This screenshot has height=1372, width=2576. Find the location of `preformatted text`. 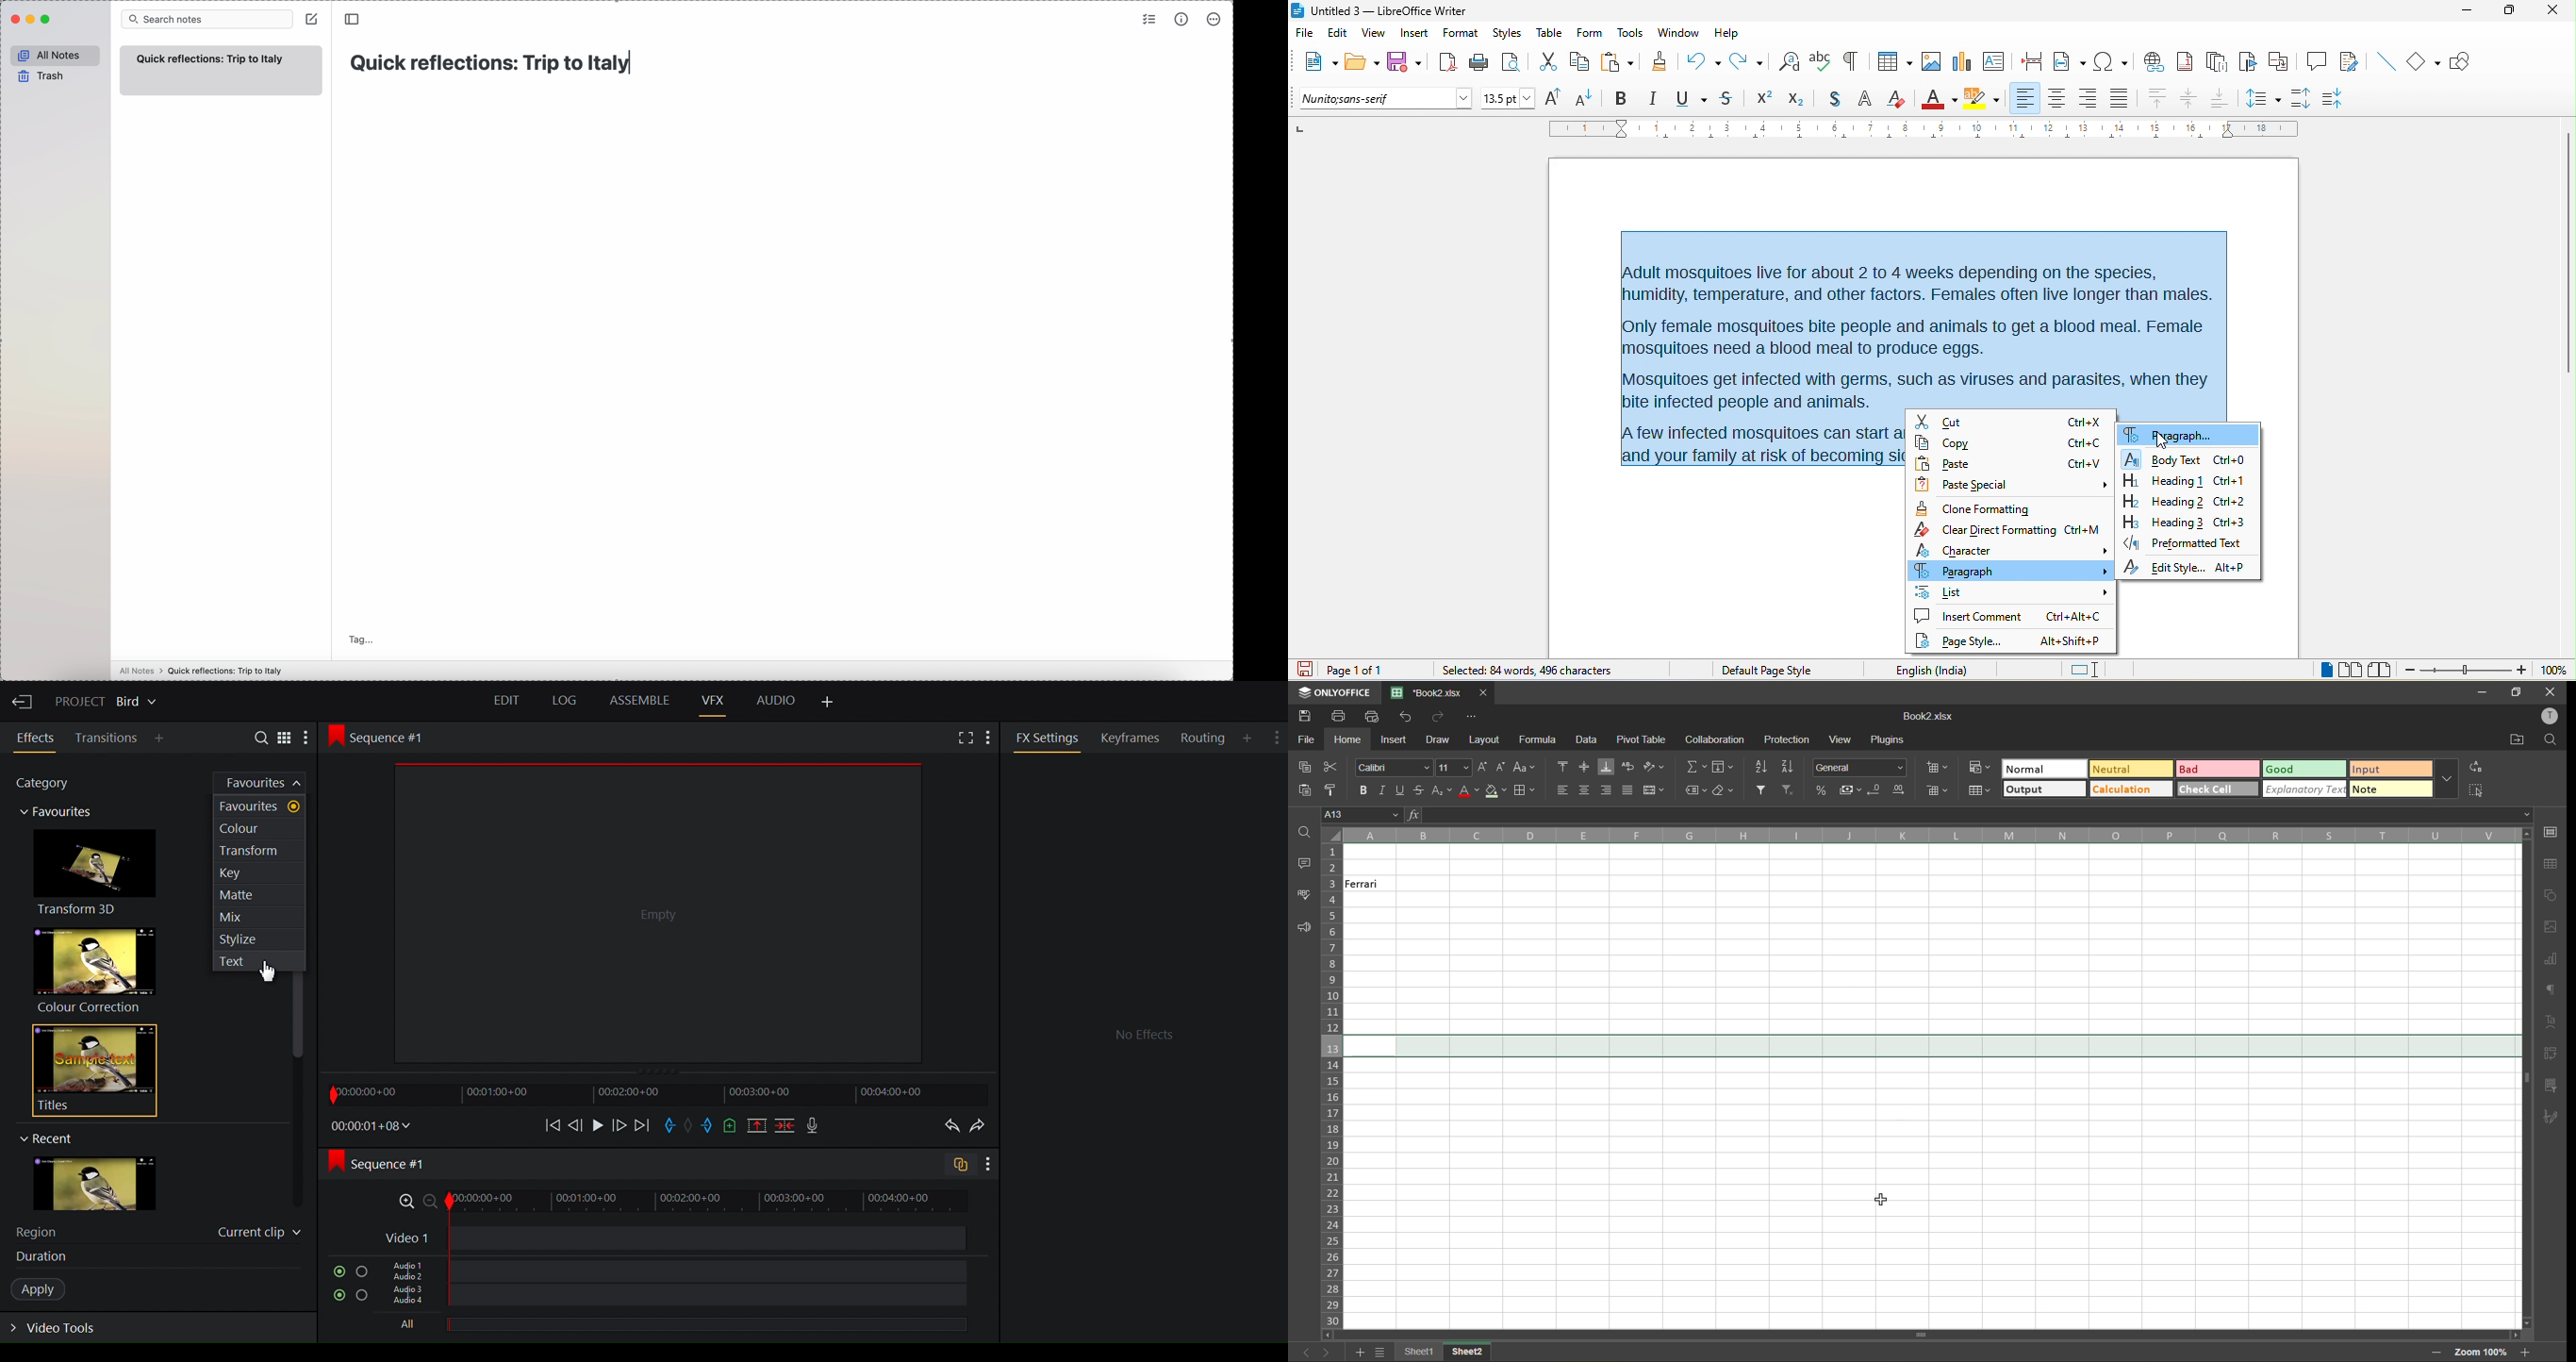

preformatted text is located at coordinates (2183, 542).